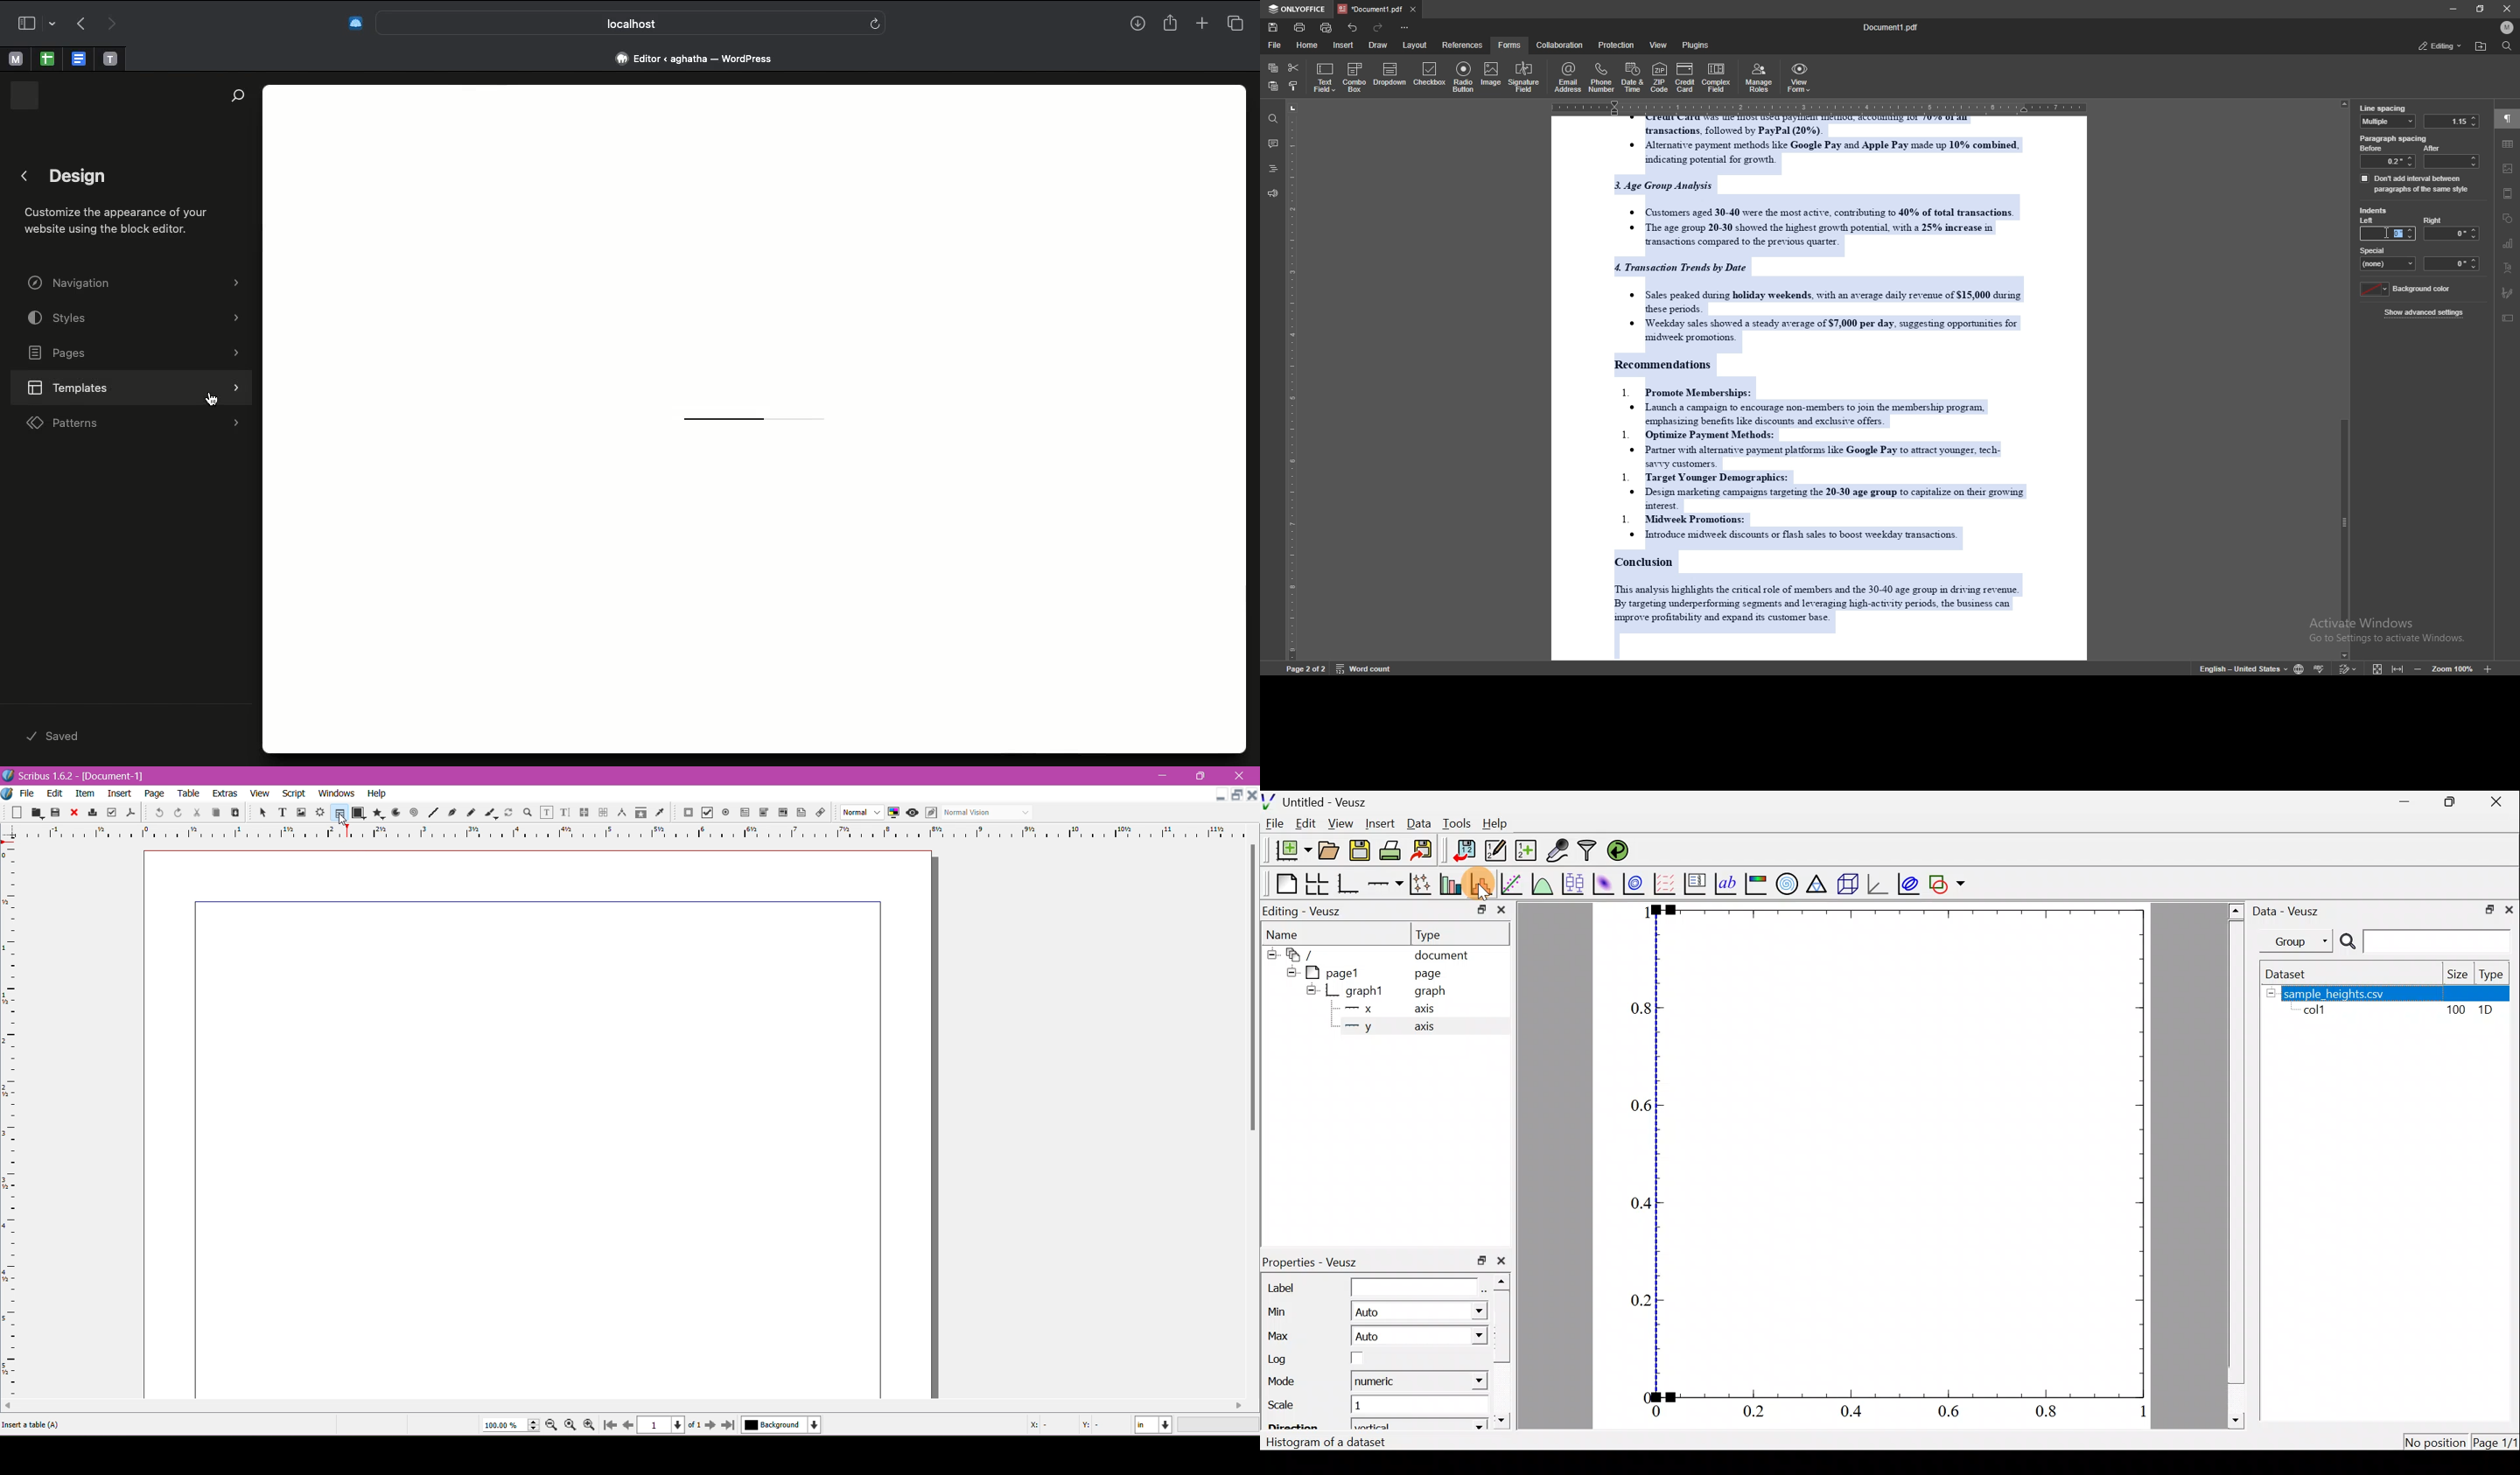 Image resolution: width=2520 pixels, height=1484 pixels. What do you see at coordinates (2494, 1444) in the screenshot?
I see `Page 1/1` at bounding box center [2494, 1444].